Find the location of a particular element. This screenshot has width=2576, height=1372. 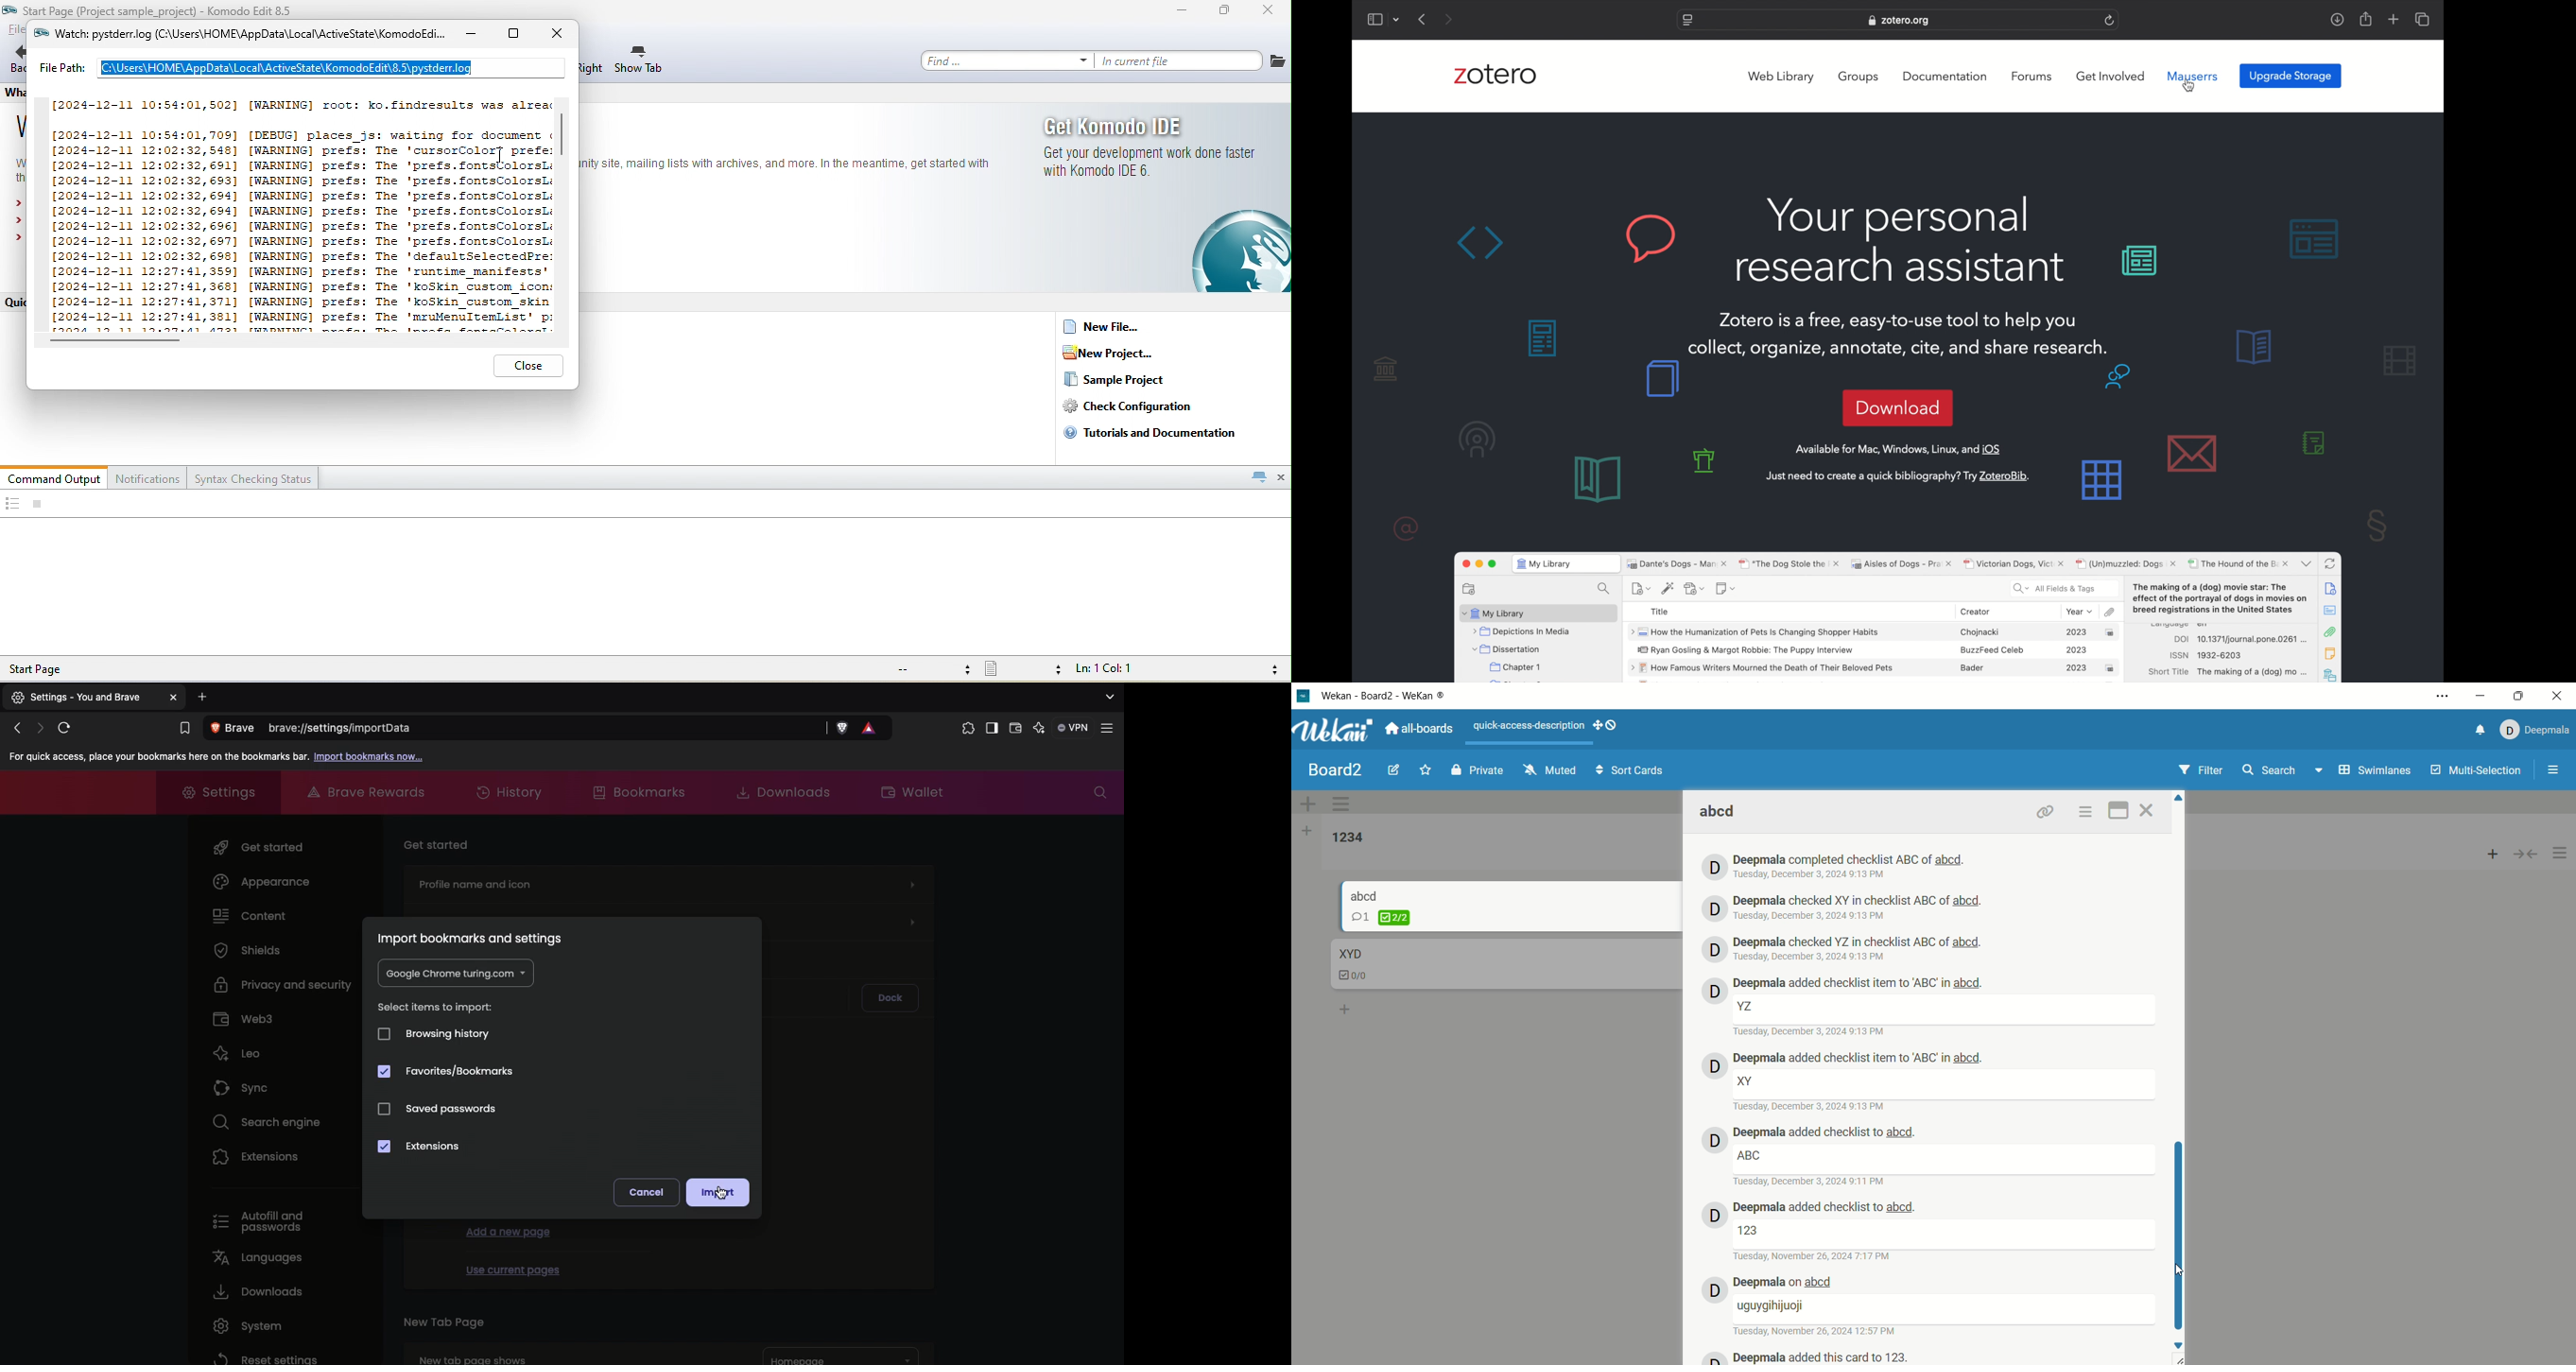

notification is located at coordinates (2476, 732).